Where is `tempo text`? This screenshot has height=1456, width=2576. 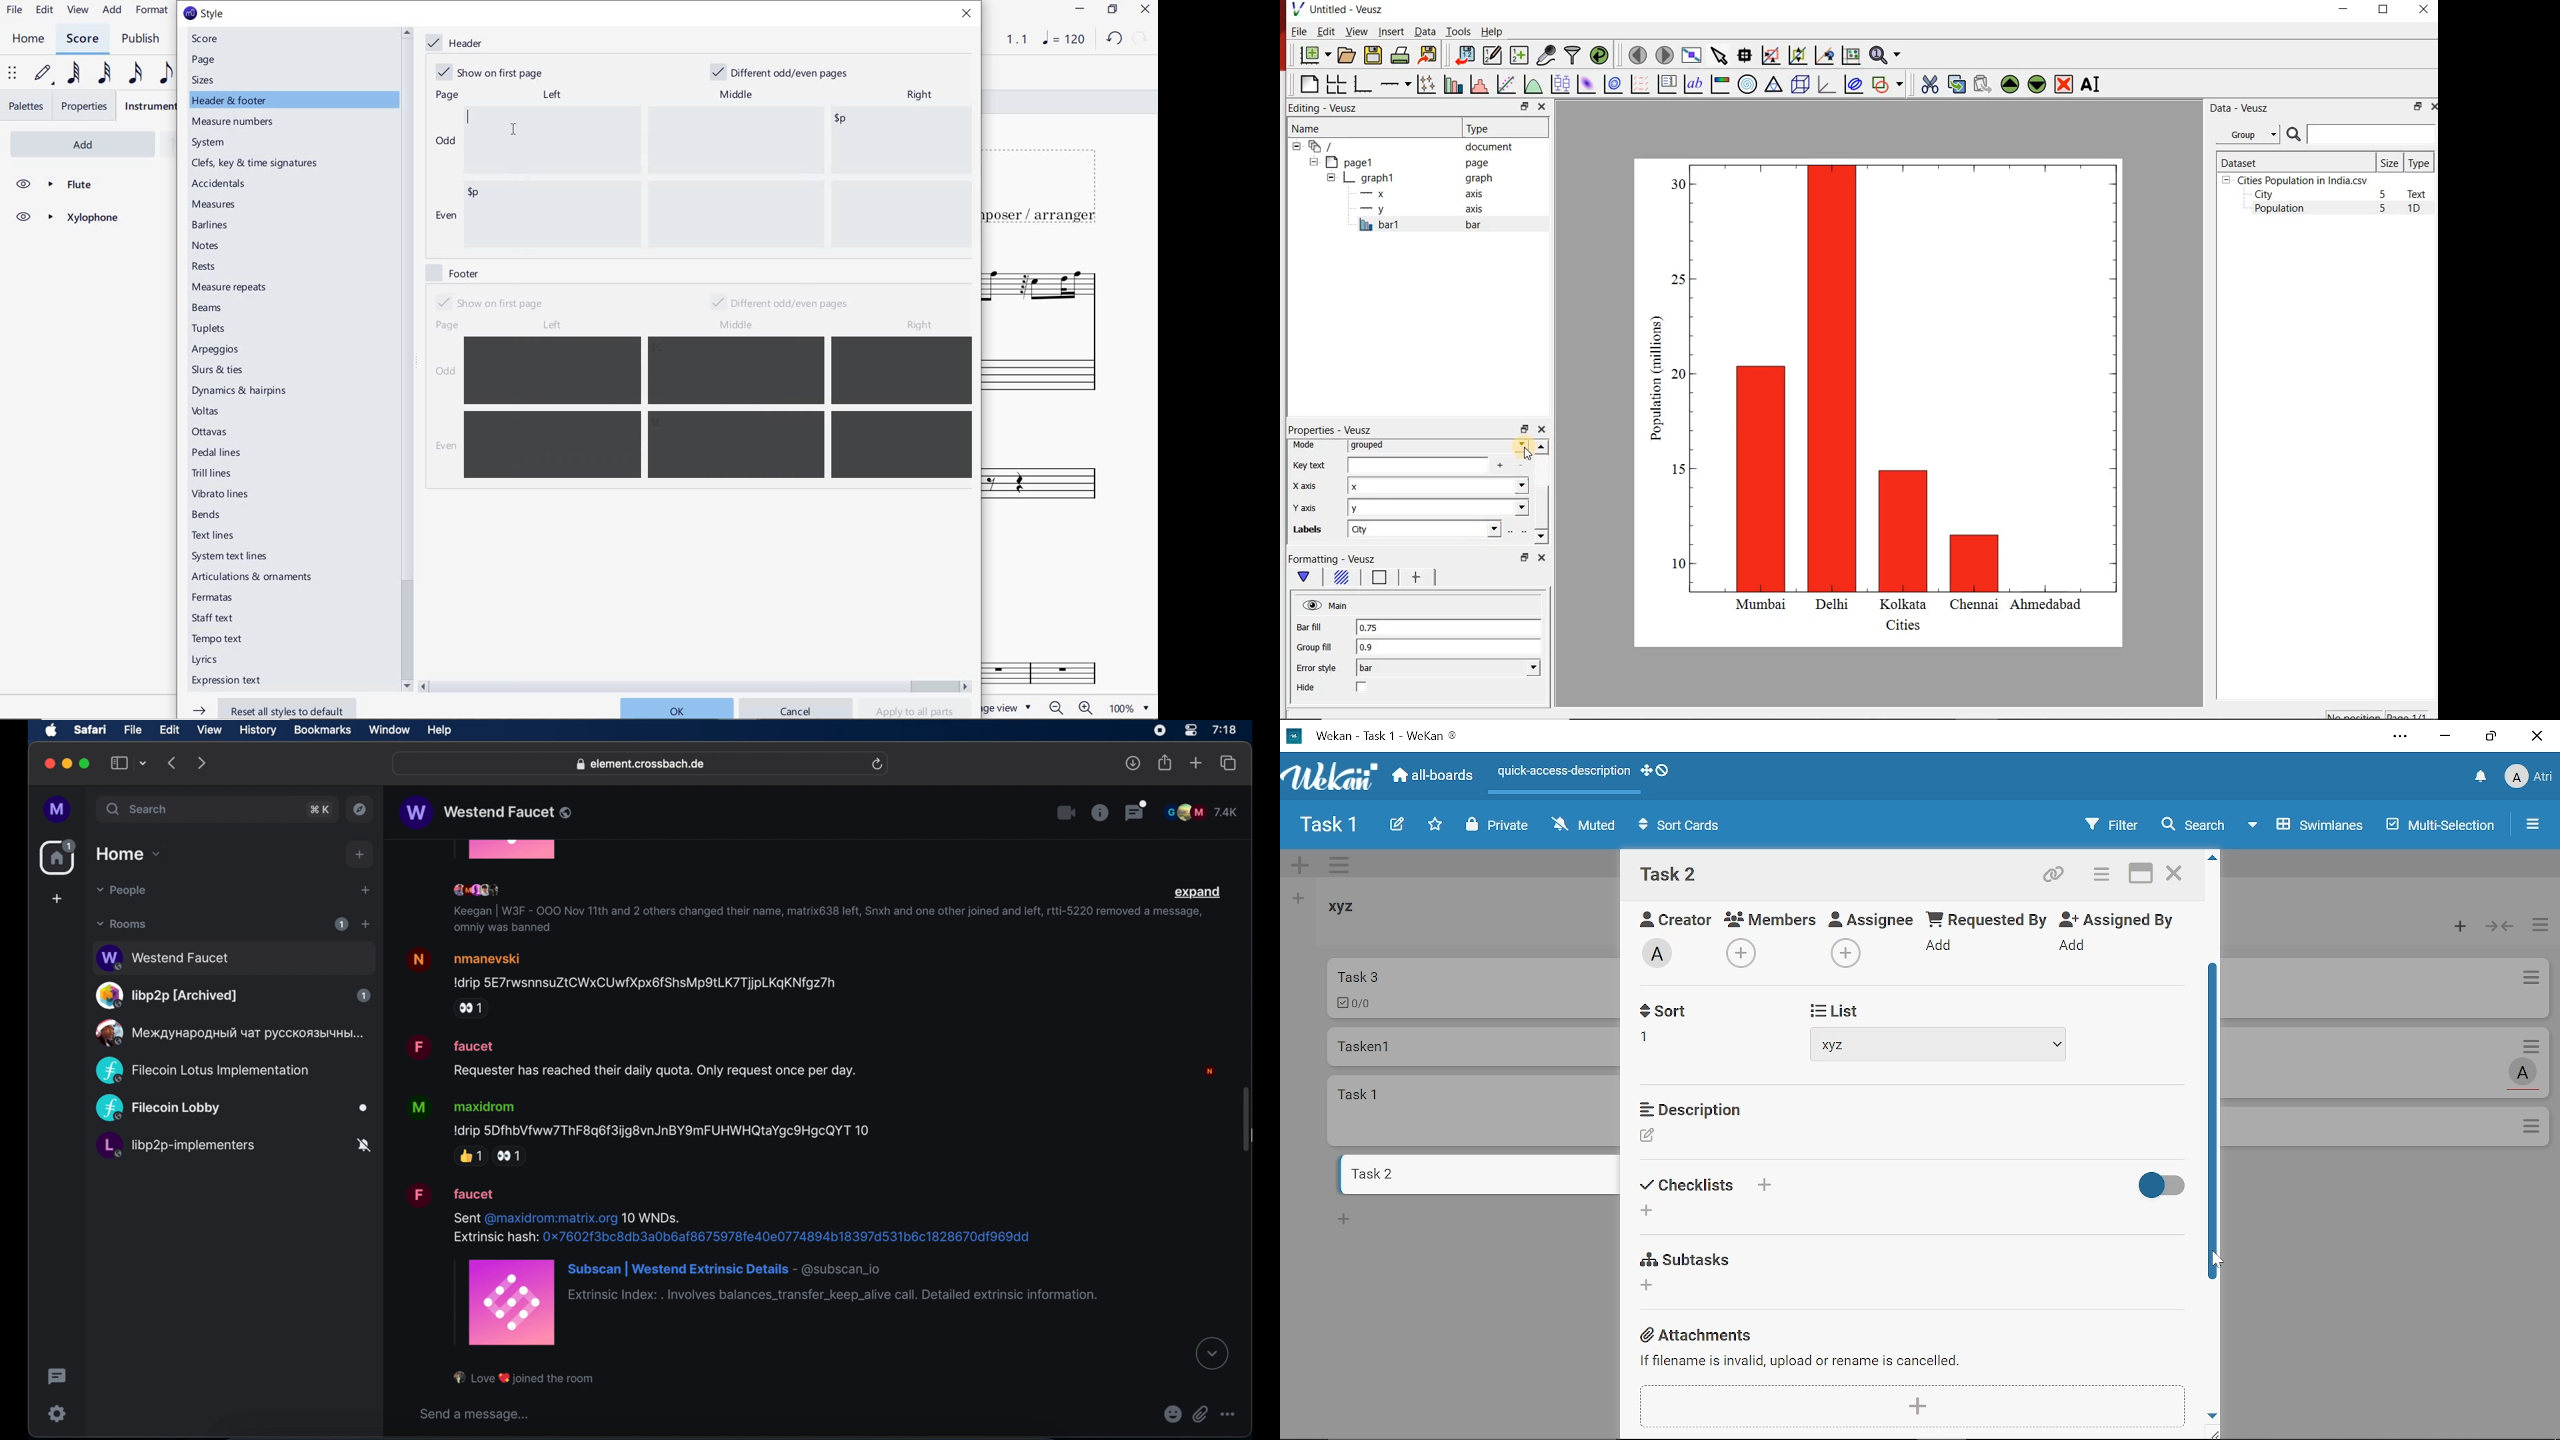 tempo text is located at coordinates (219, 641).